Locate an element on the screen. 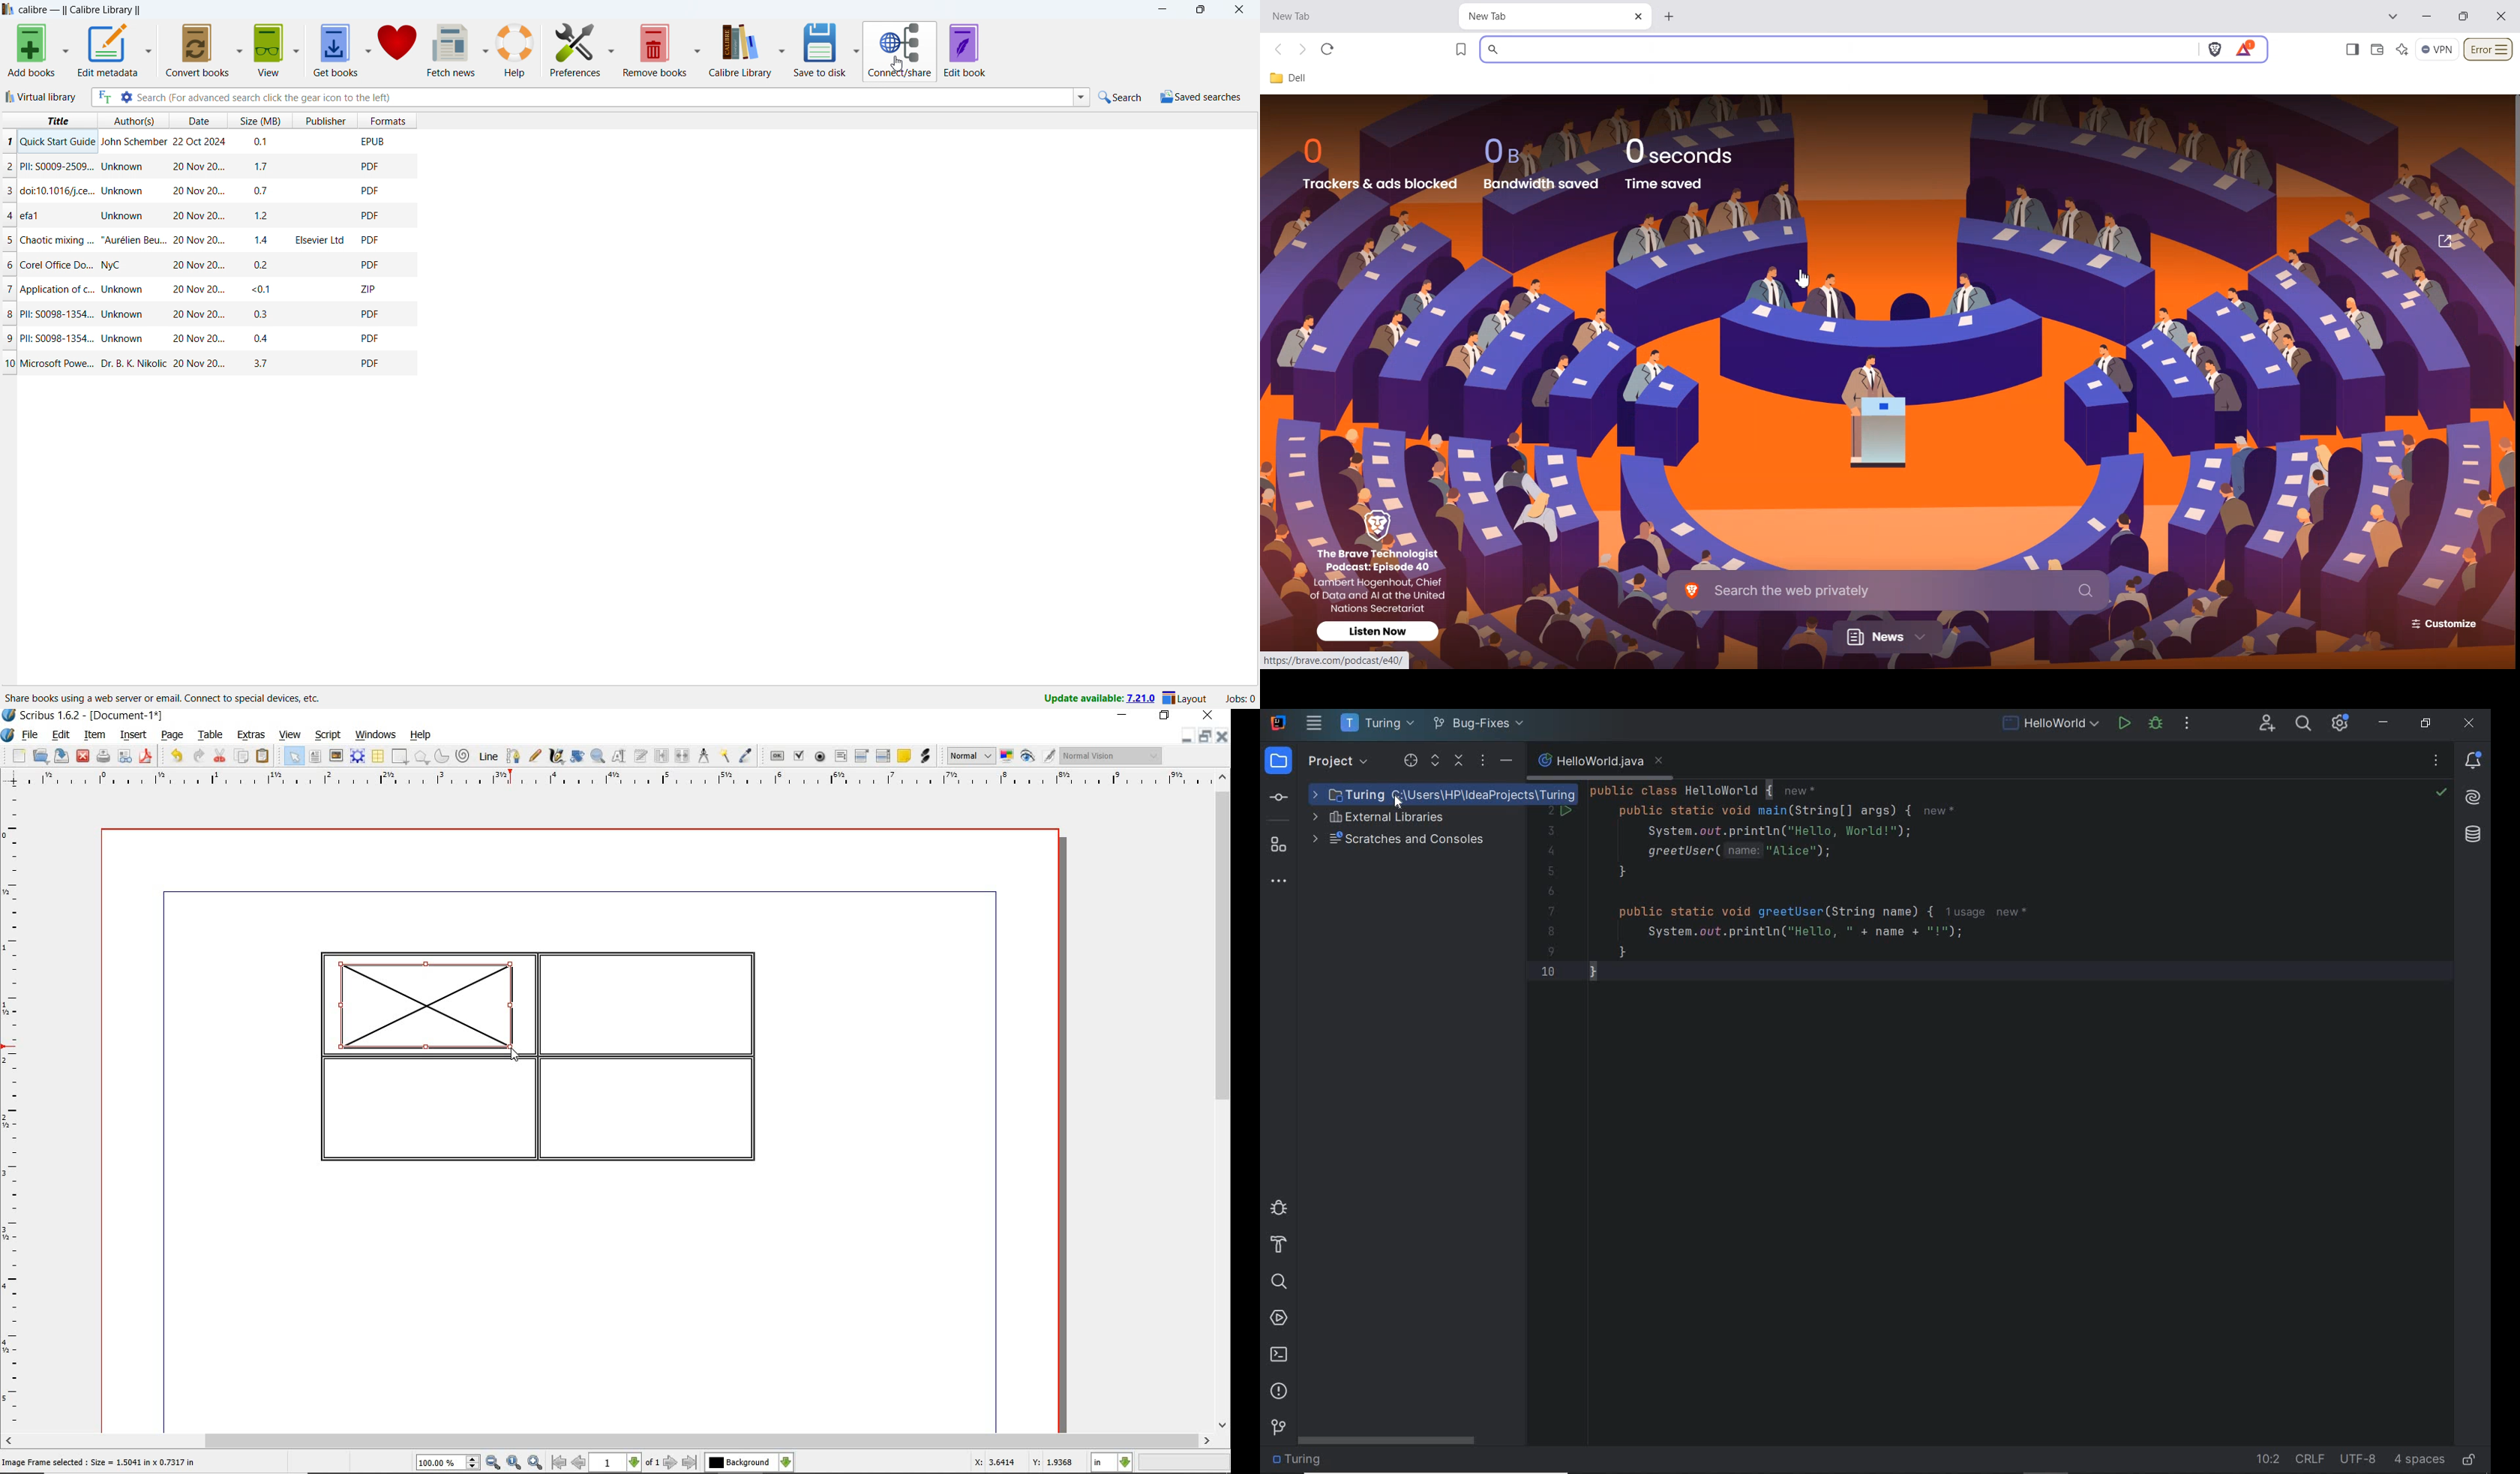  sort by size is located at coordinates (258, 119).